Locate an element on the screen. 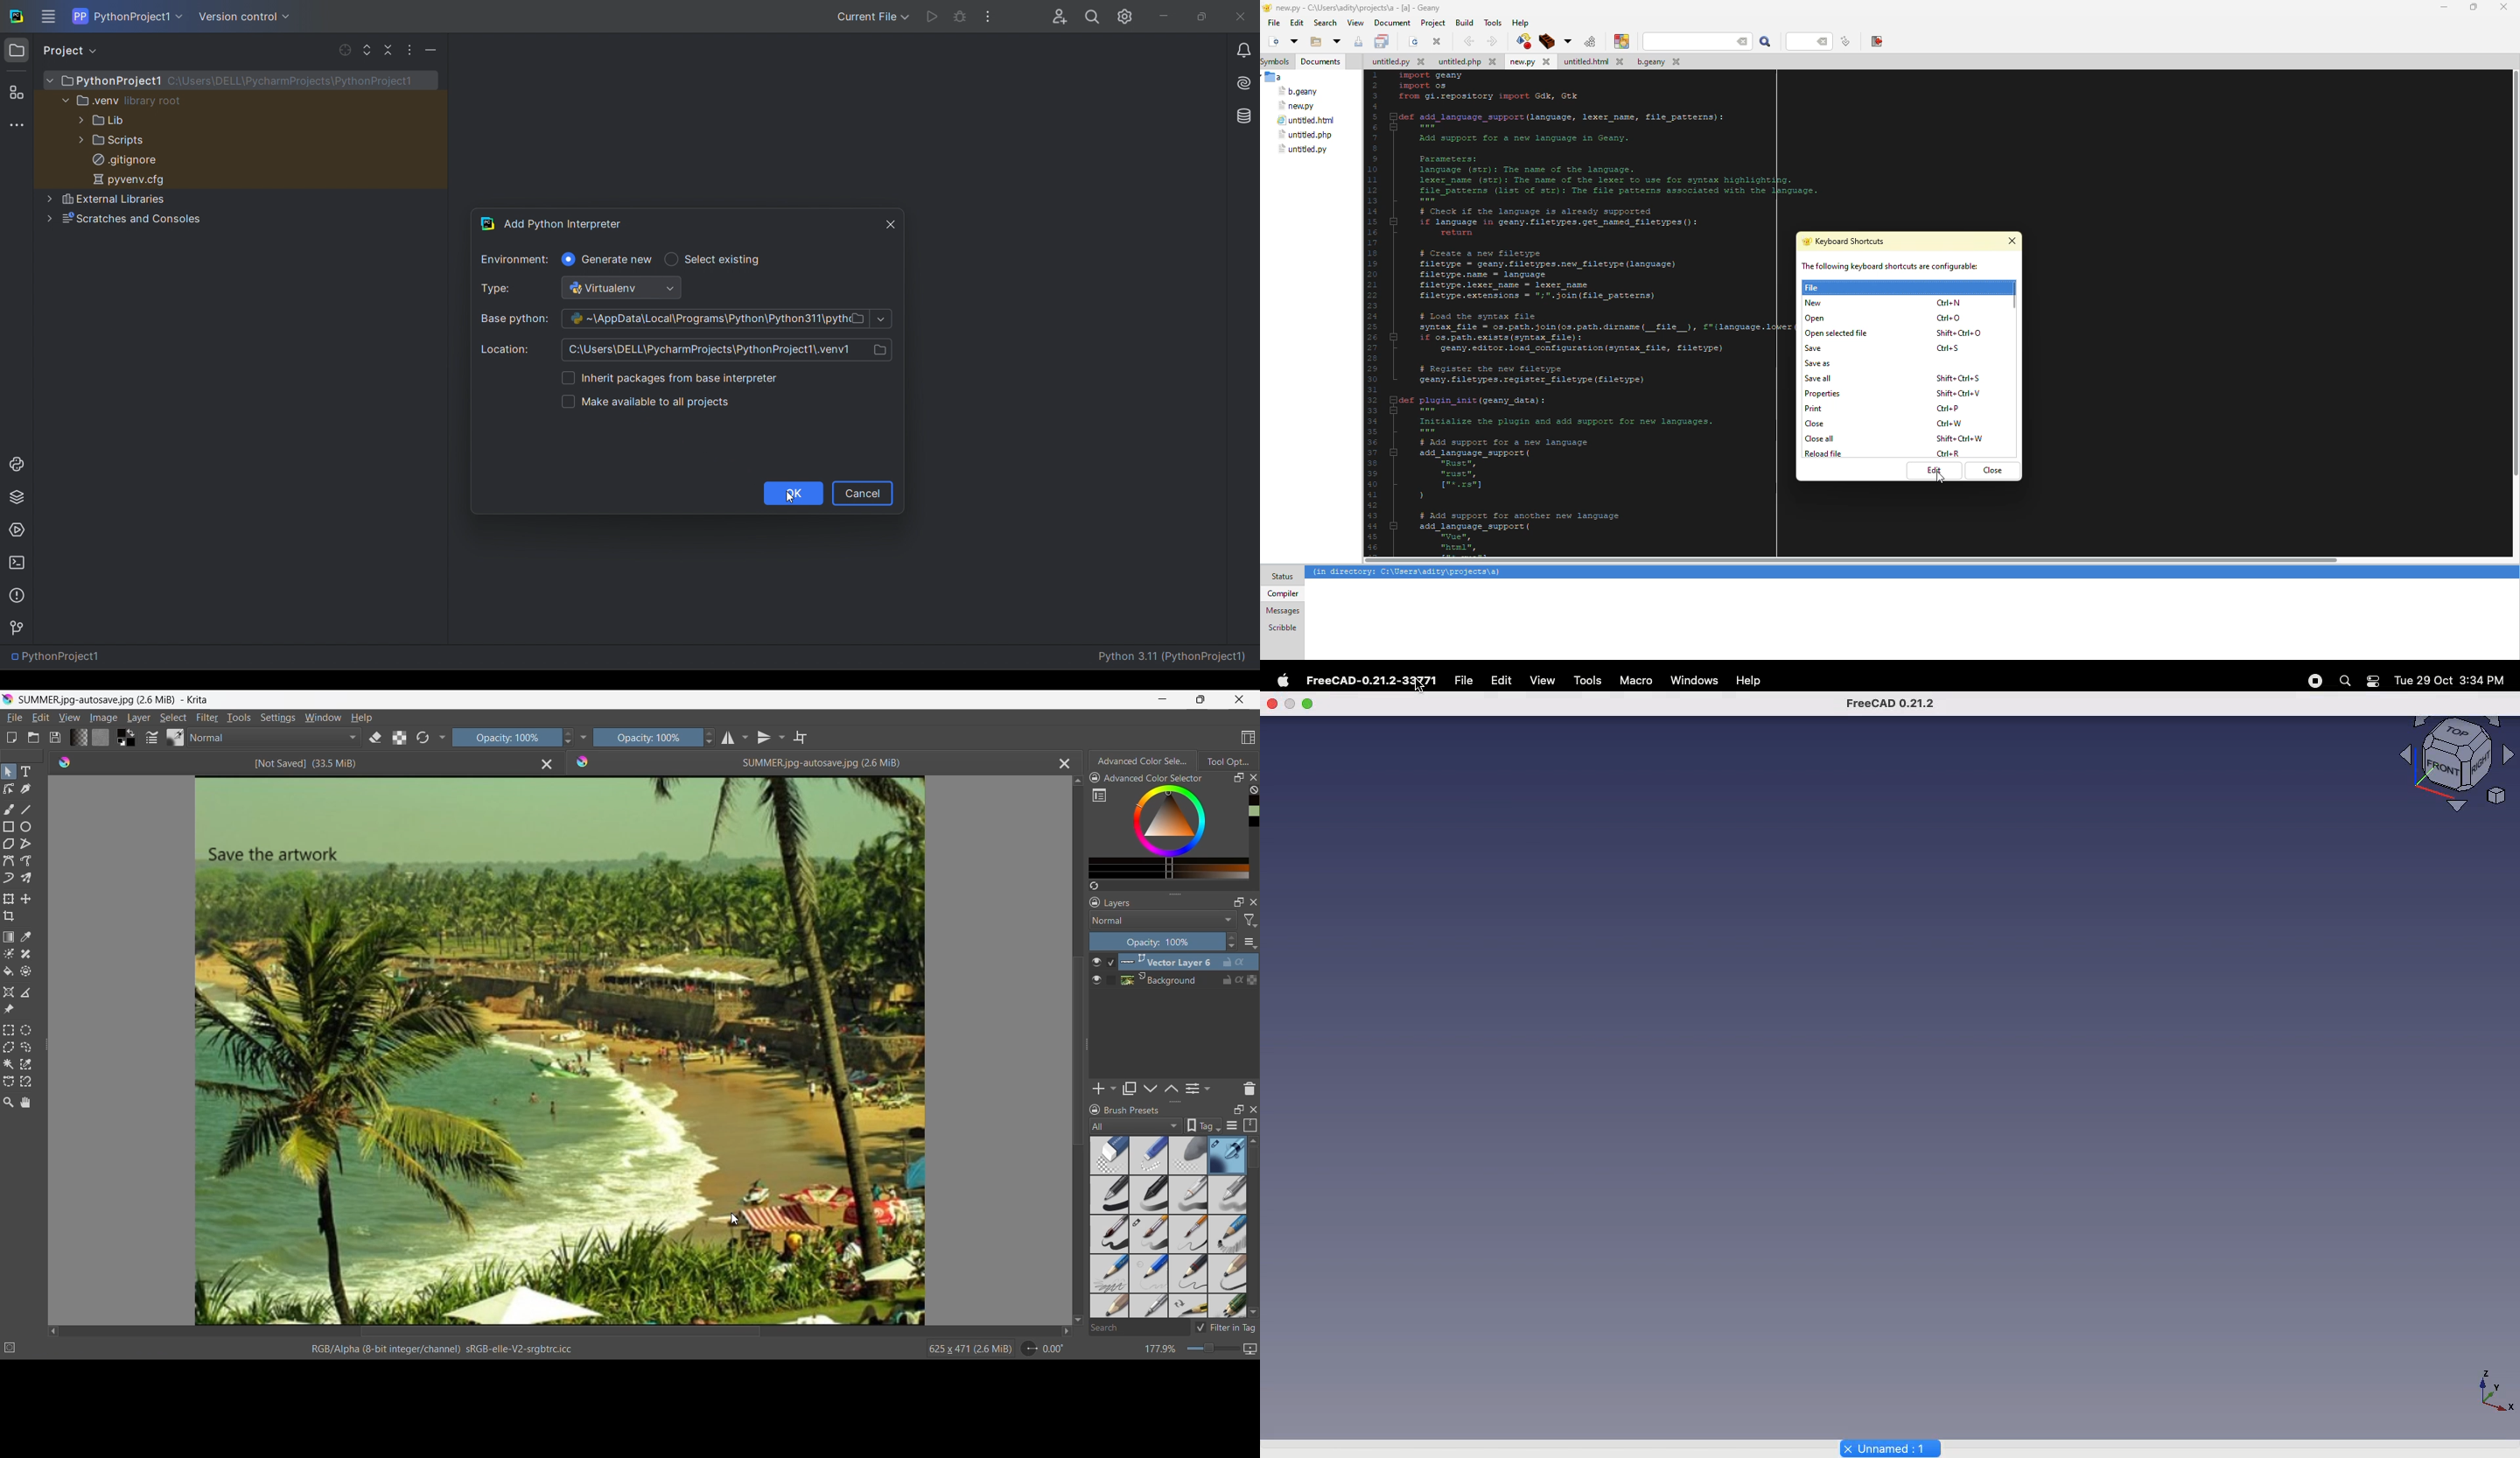 The height and width of the screenshot is (1484, 2520). file is located at coordinates (1468, 681).